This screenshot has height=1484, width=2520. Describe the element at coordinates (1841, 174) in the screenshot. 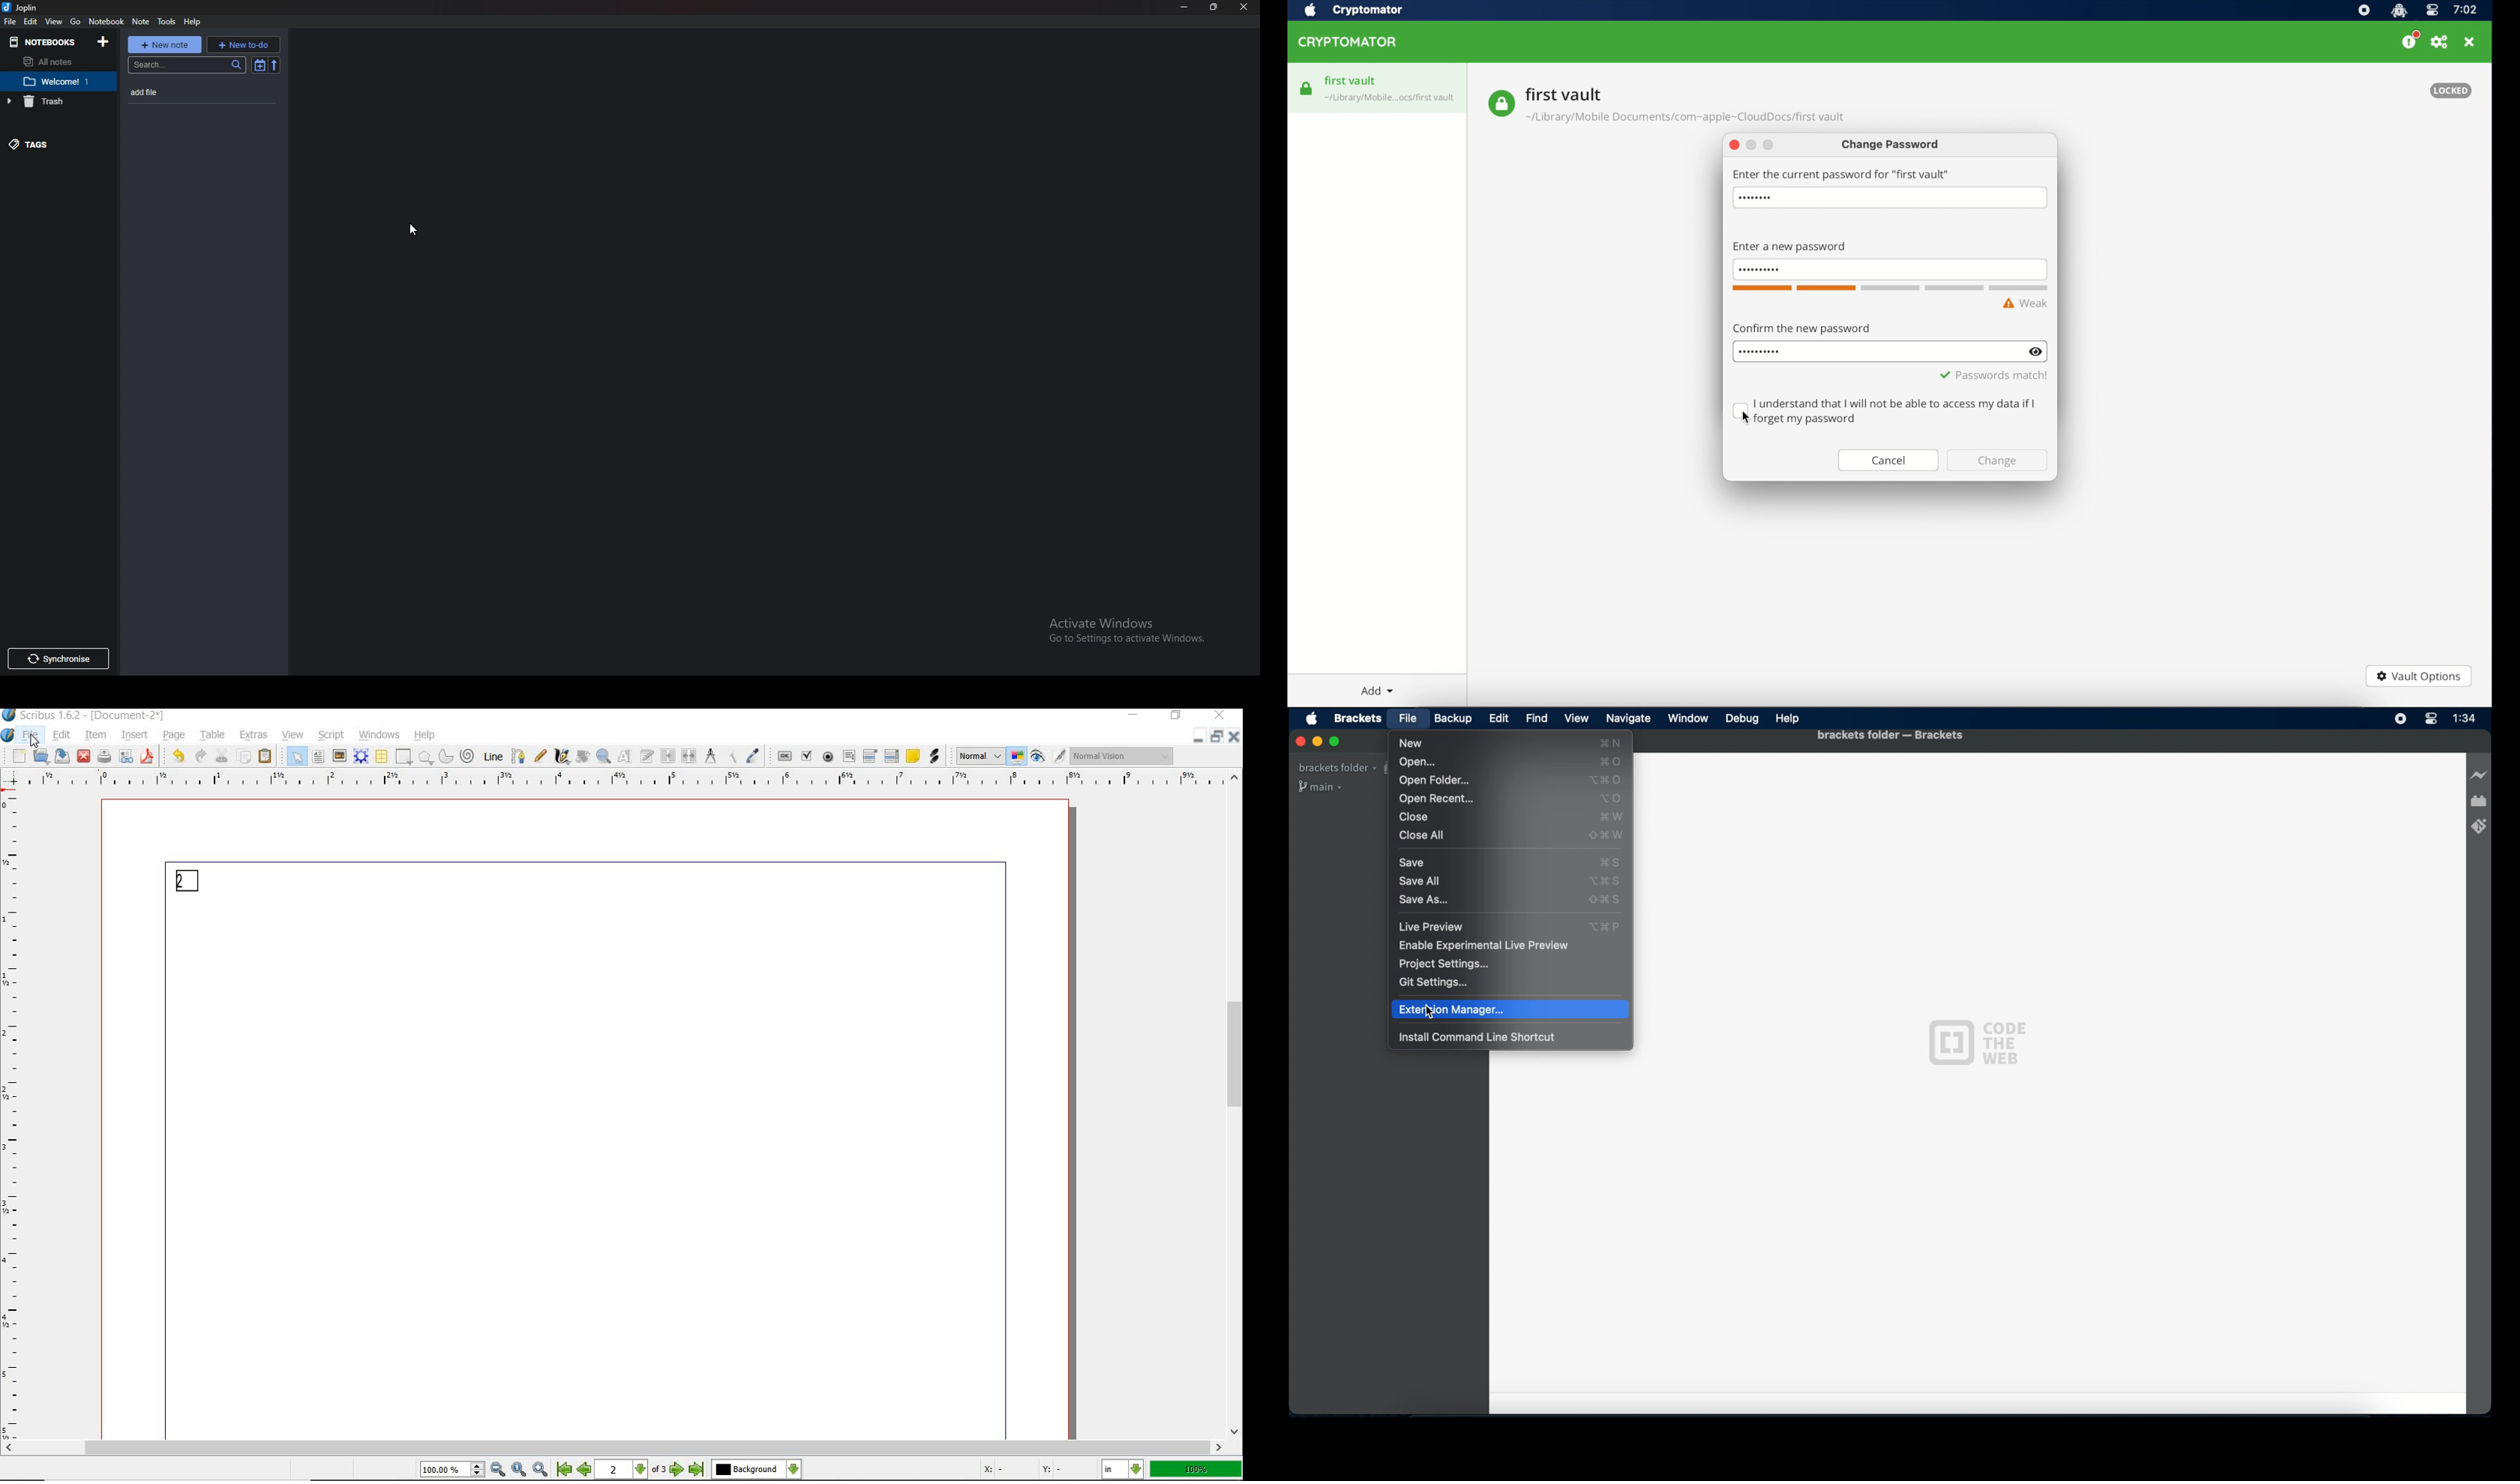

I see `enter the current password for first vault` at that location.